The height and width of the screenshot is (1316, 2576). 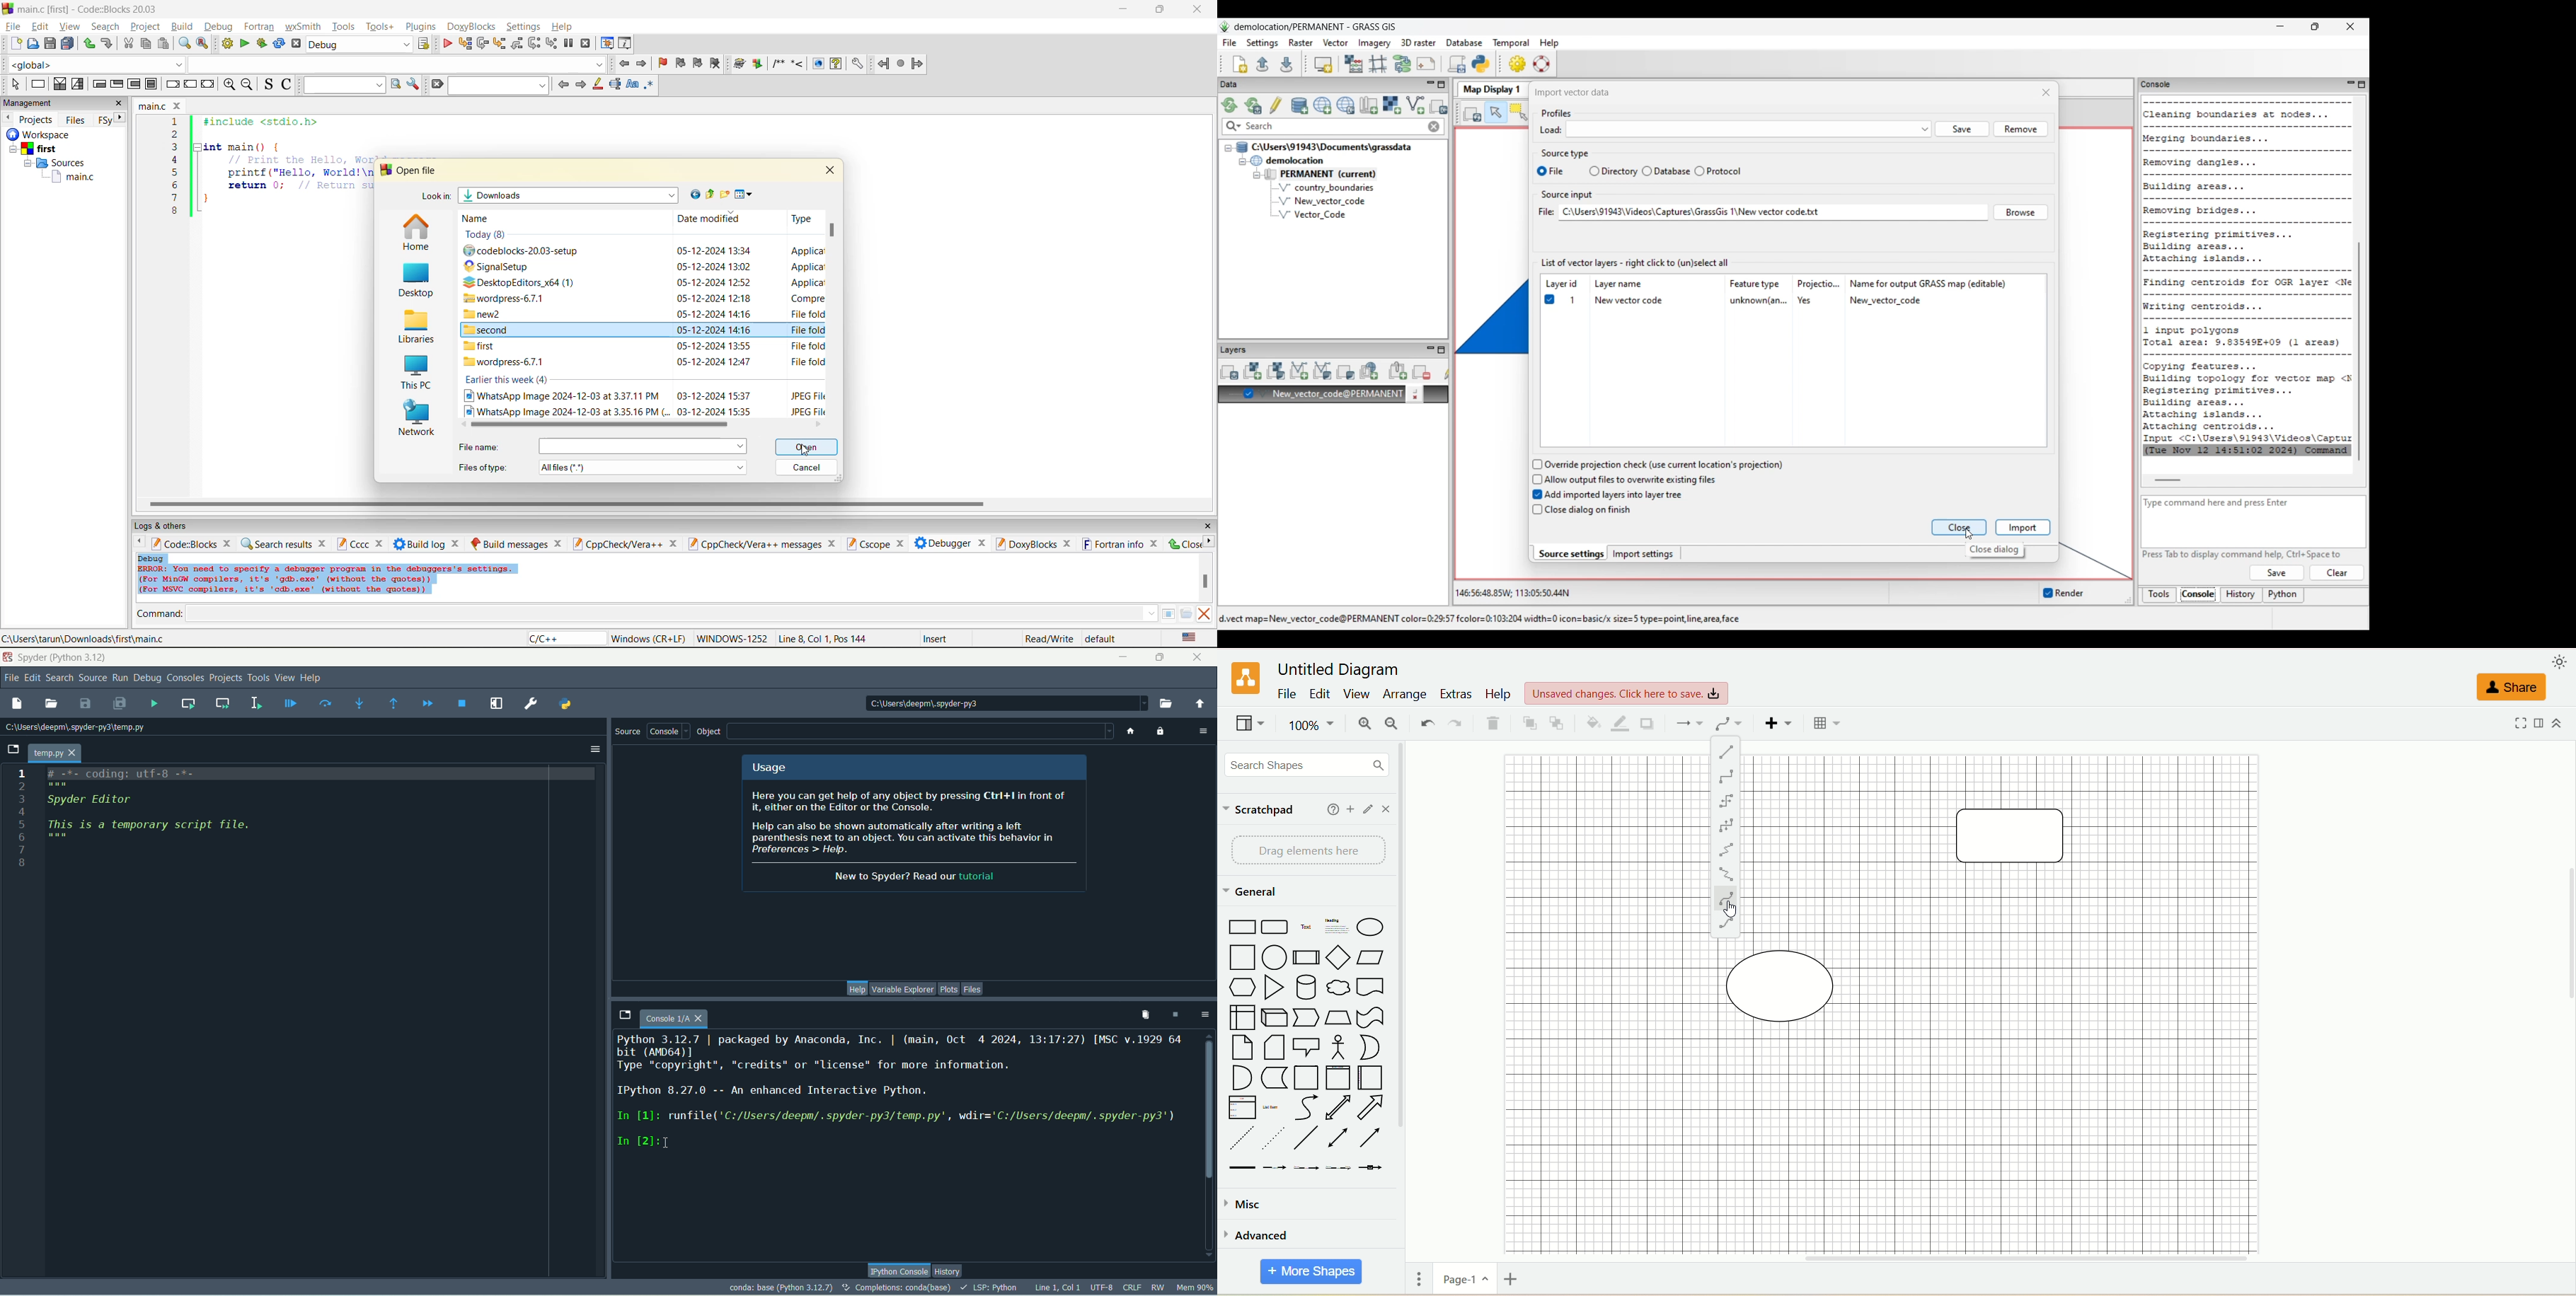 What do you see at coordinates (287, 678) in the screenshot?
I see `view` at bounding box center [287, 678].